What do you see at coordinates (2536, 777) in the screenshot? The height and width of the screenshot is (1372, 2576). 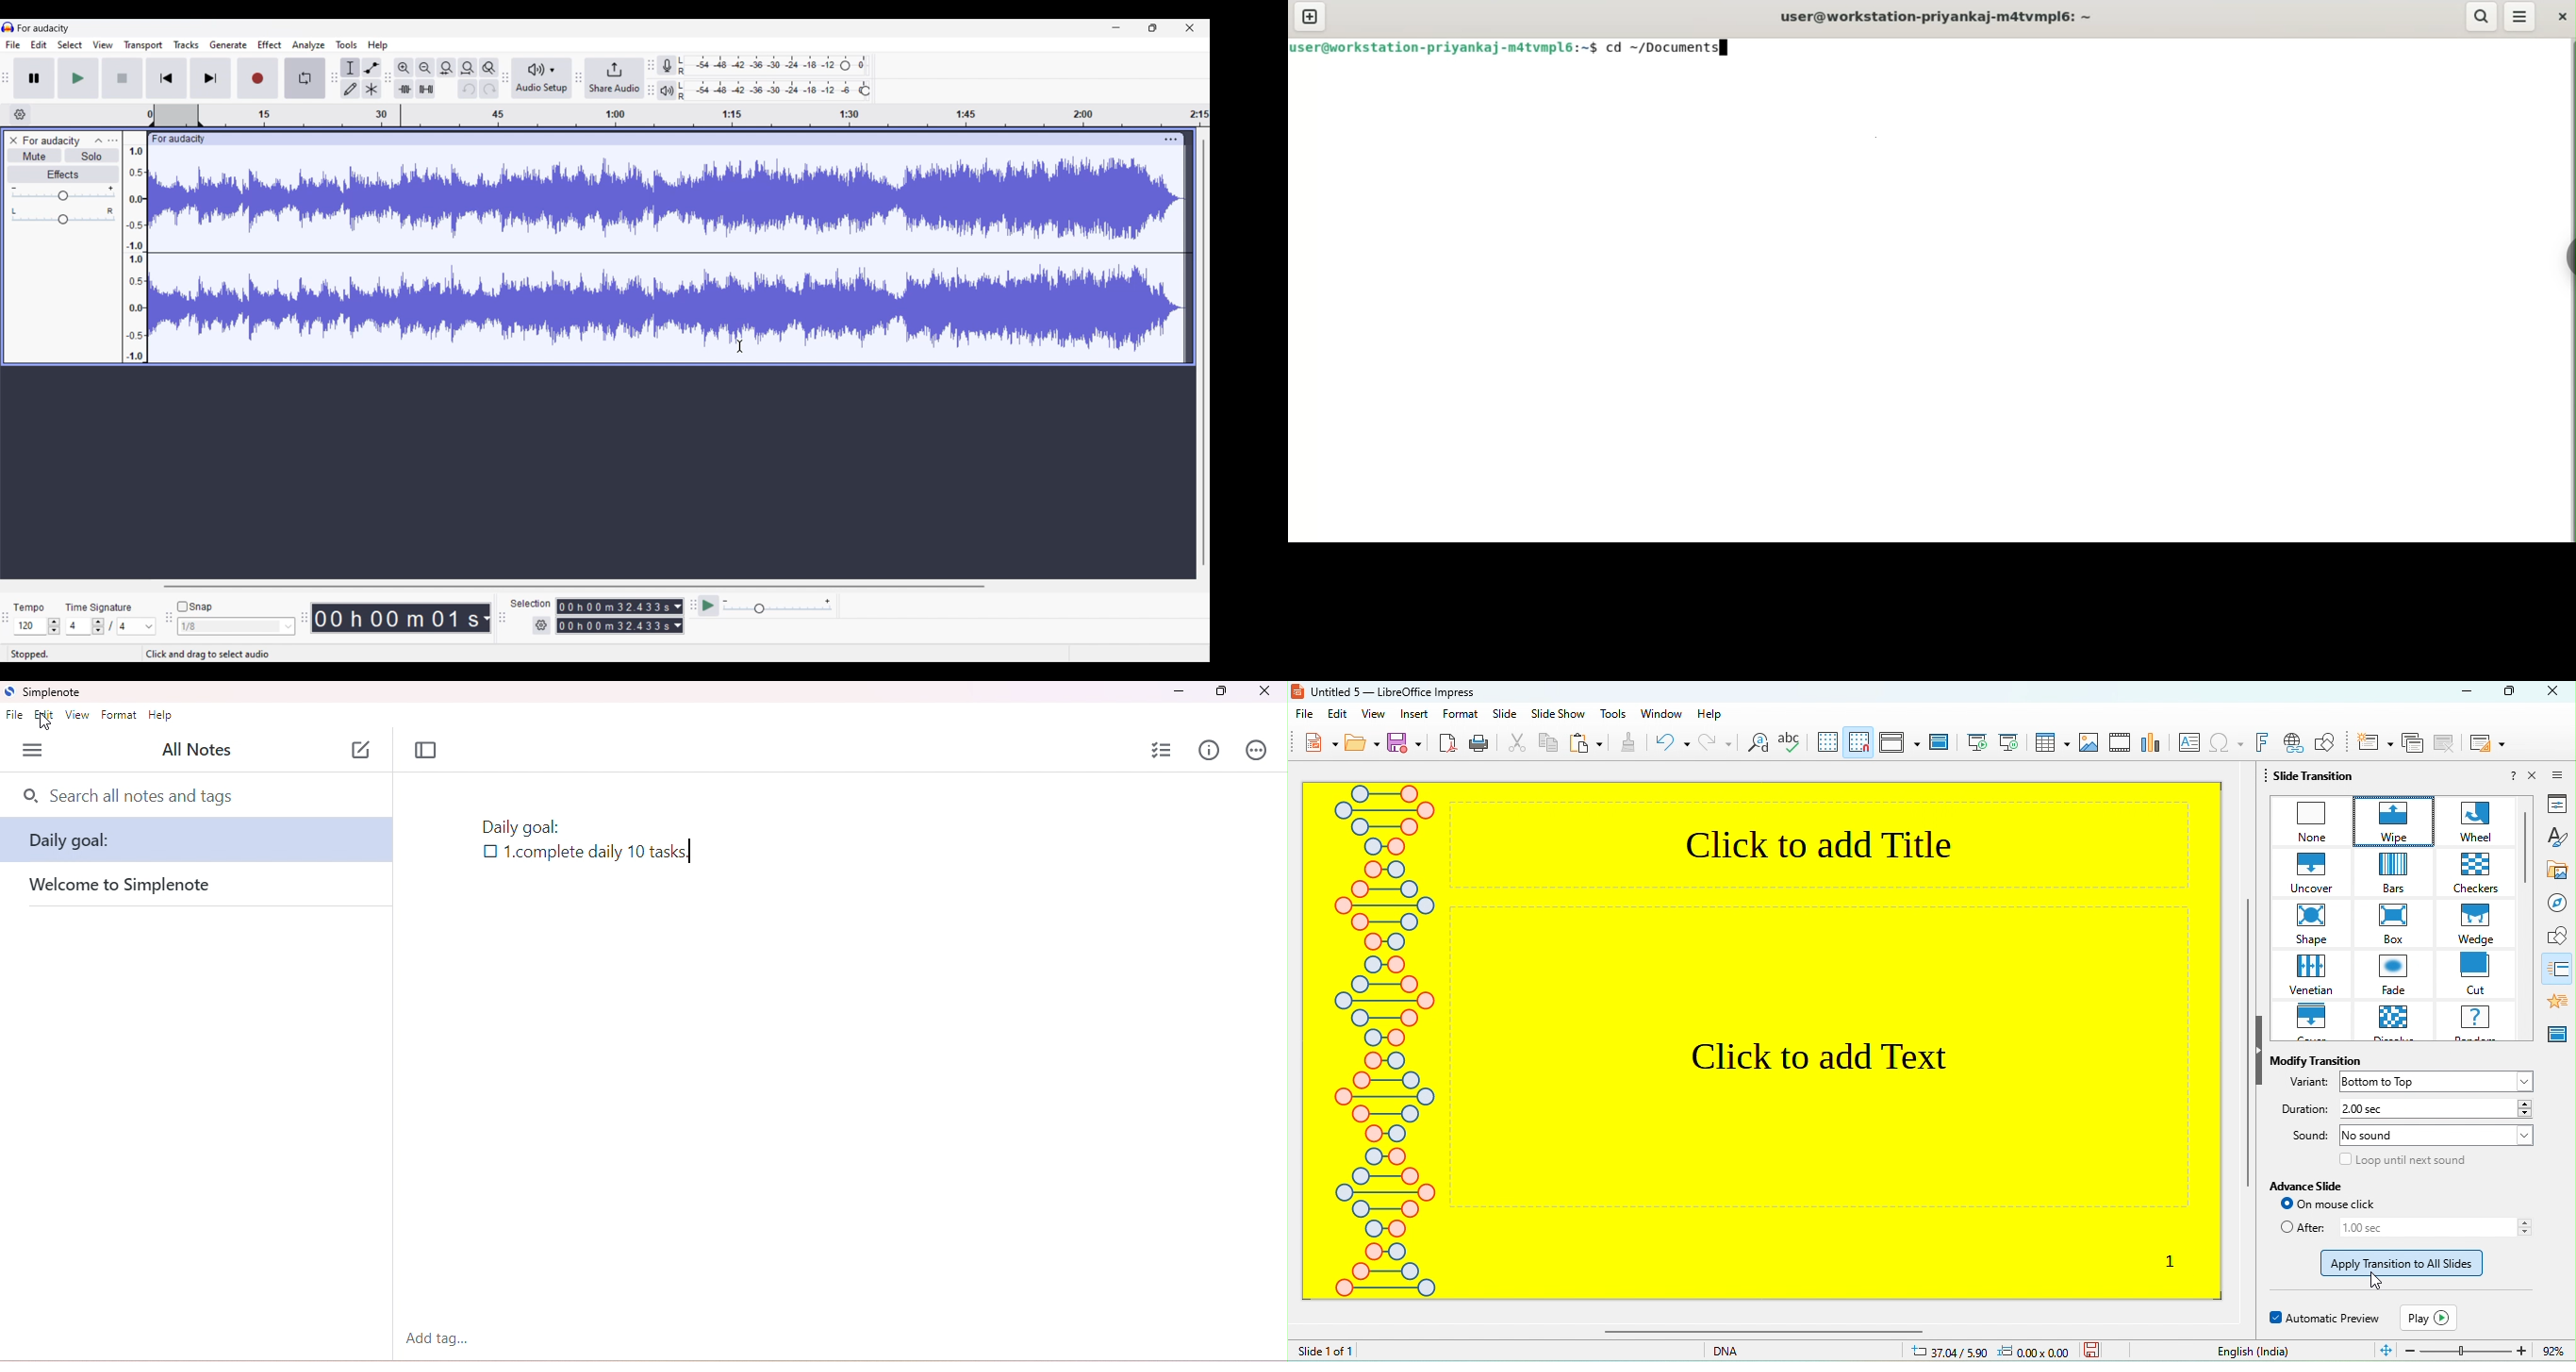 I see `close` at bounding box center [2536, 777].